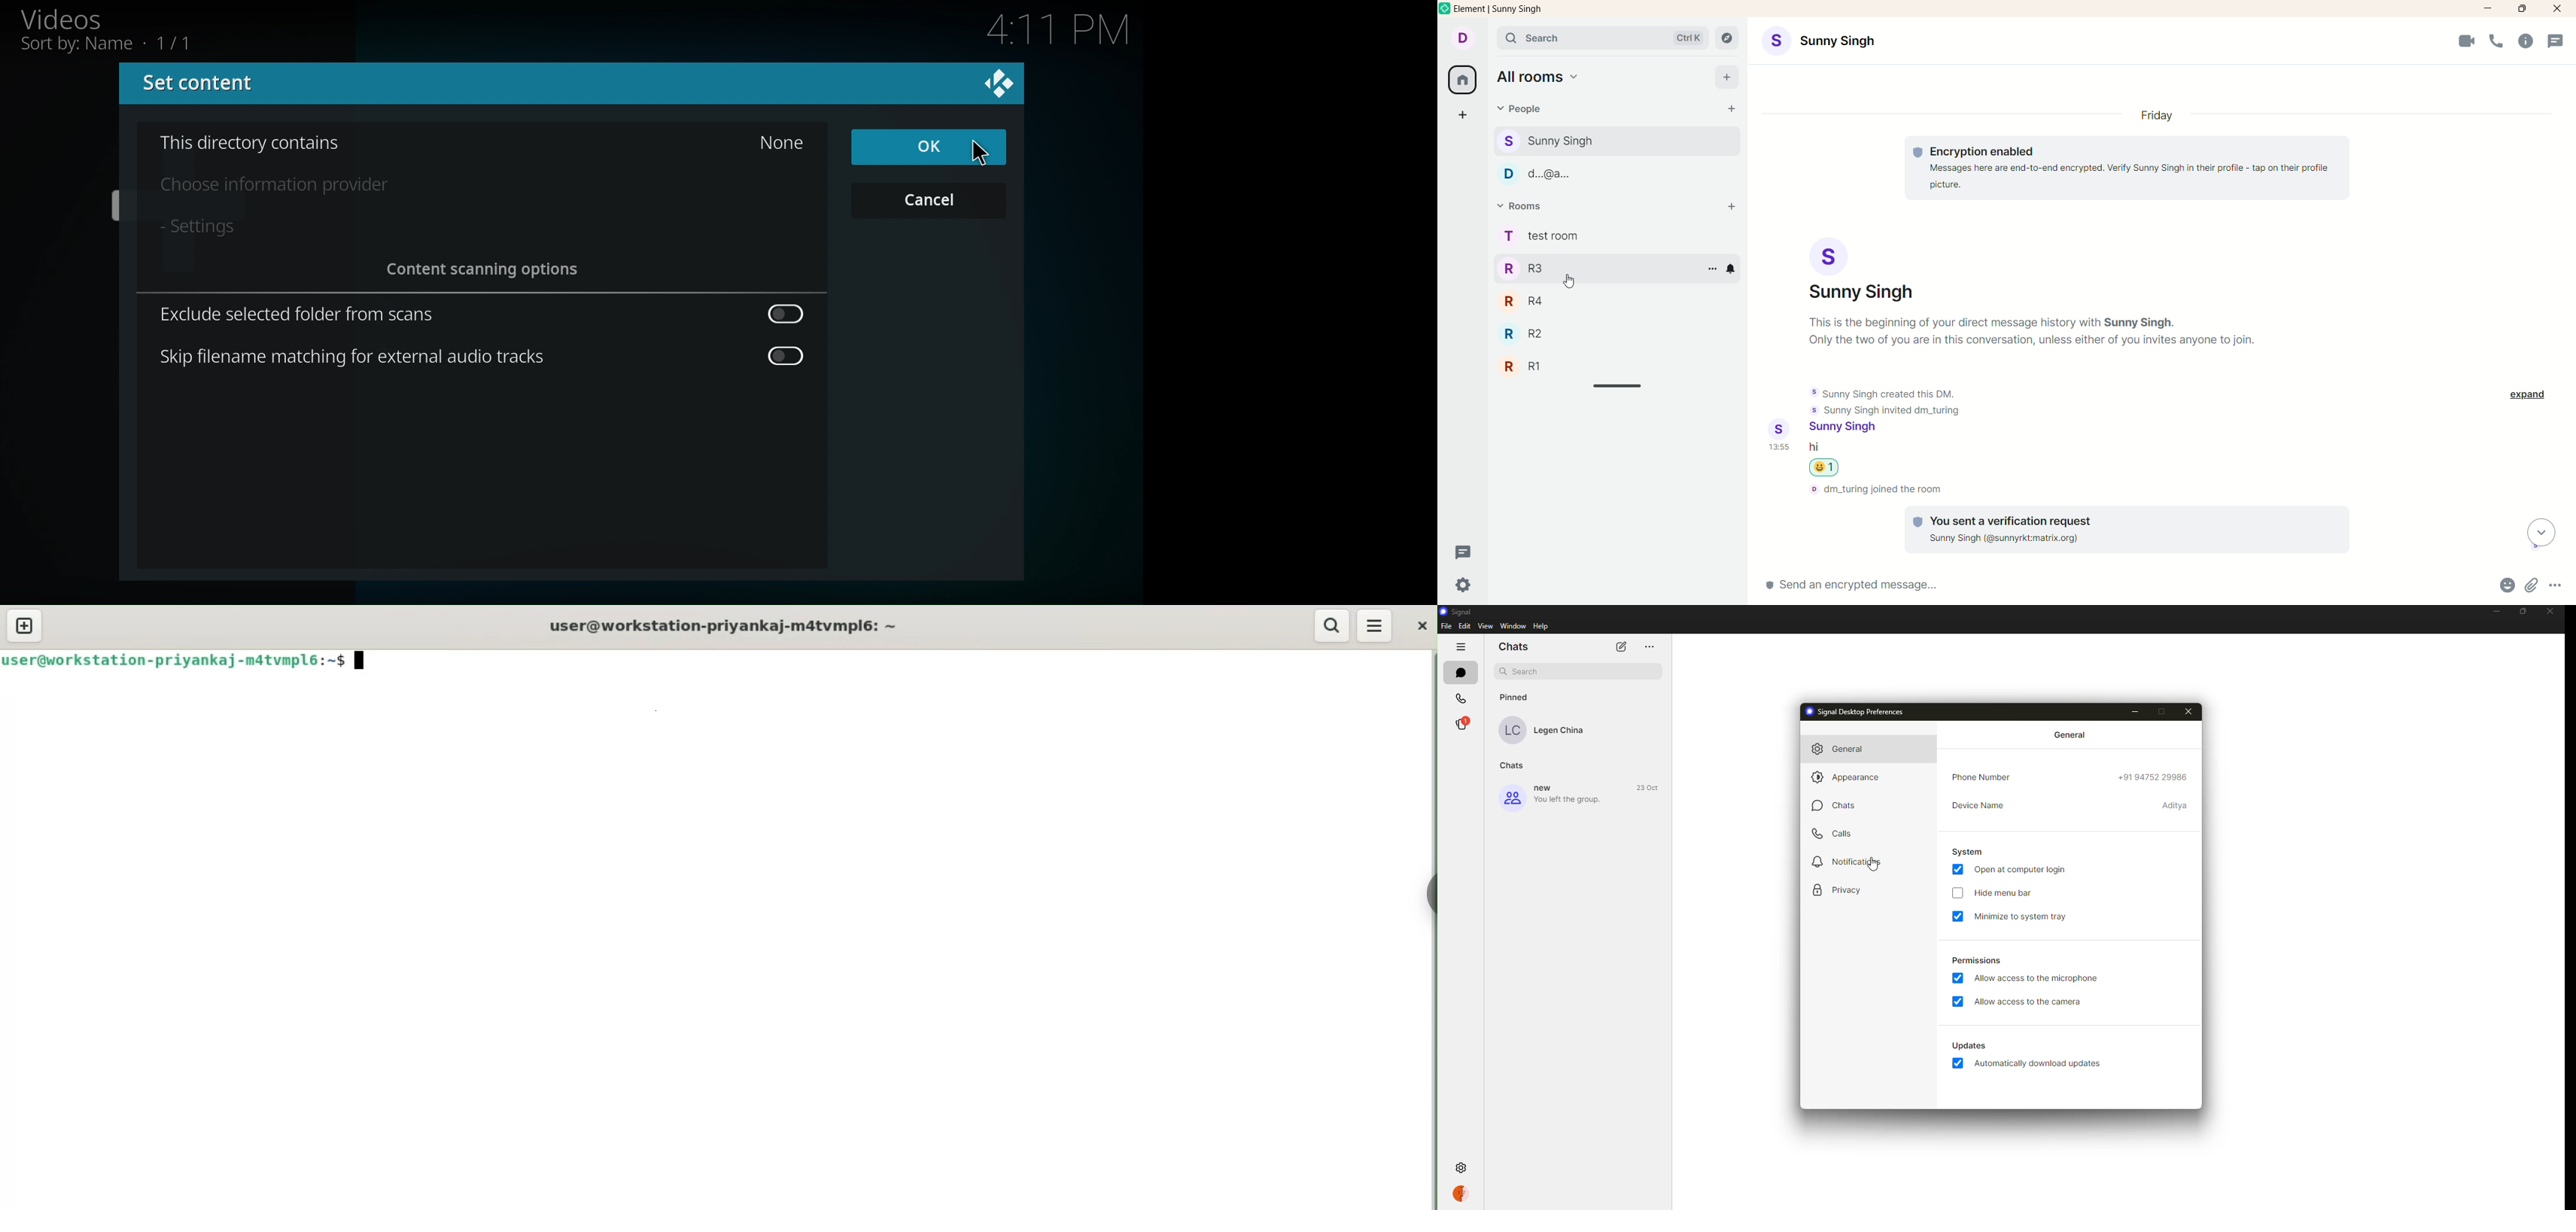 The width and height of the screenshot is (2576, 1232). What do you see at coordinates (2022, 870) in the screenshot?
I see `open at computer login` at bounding box center [2022, 870].